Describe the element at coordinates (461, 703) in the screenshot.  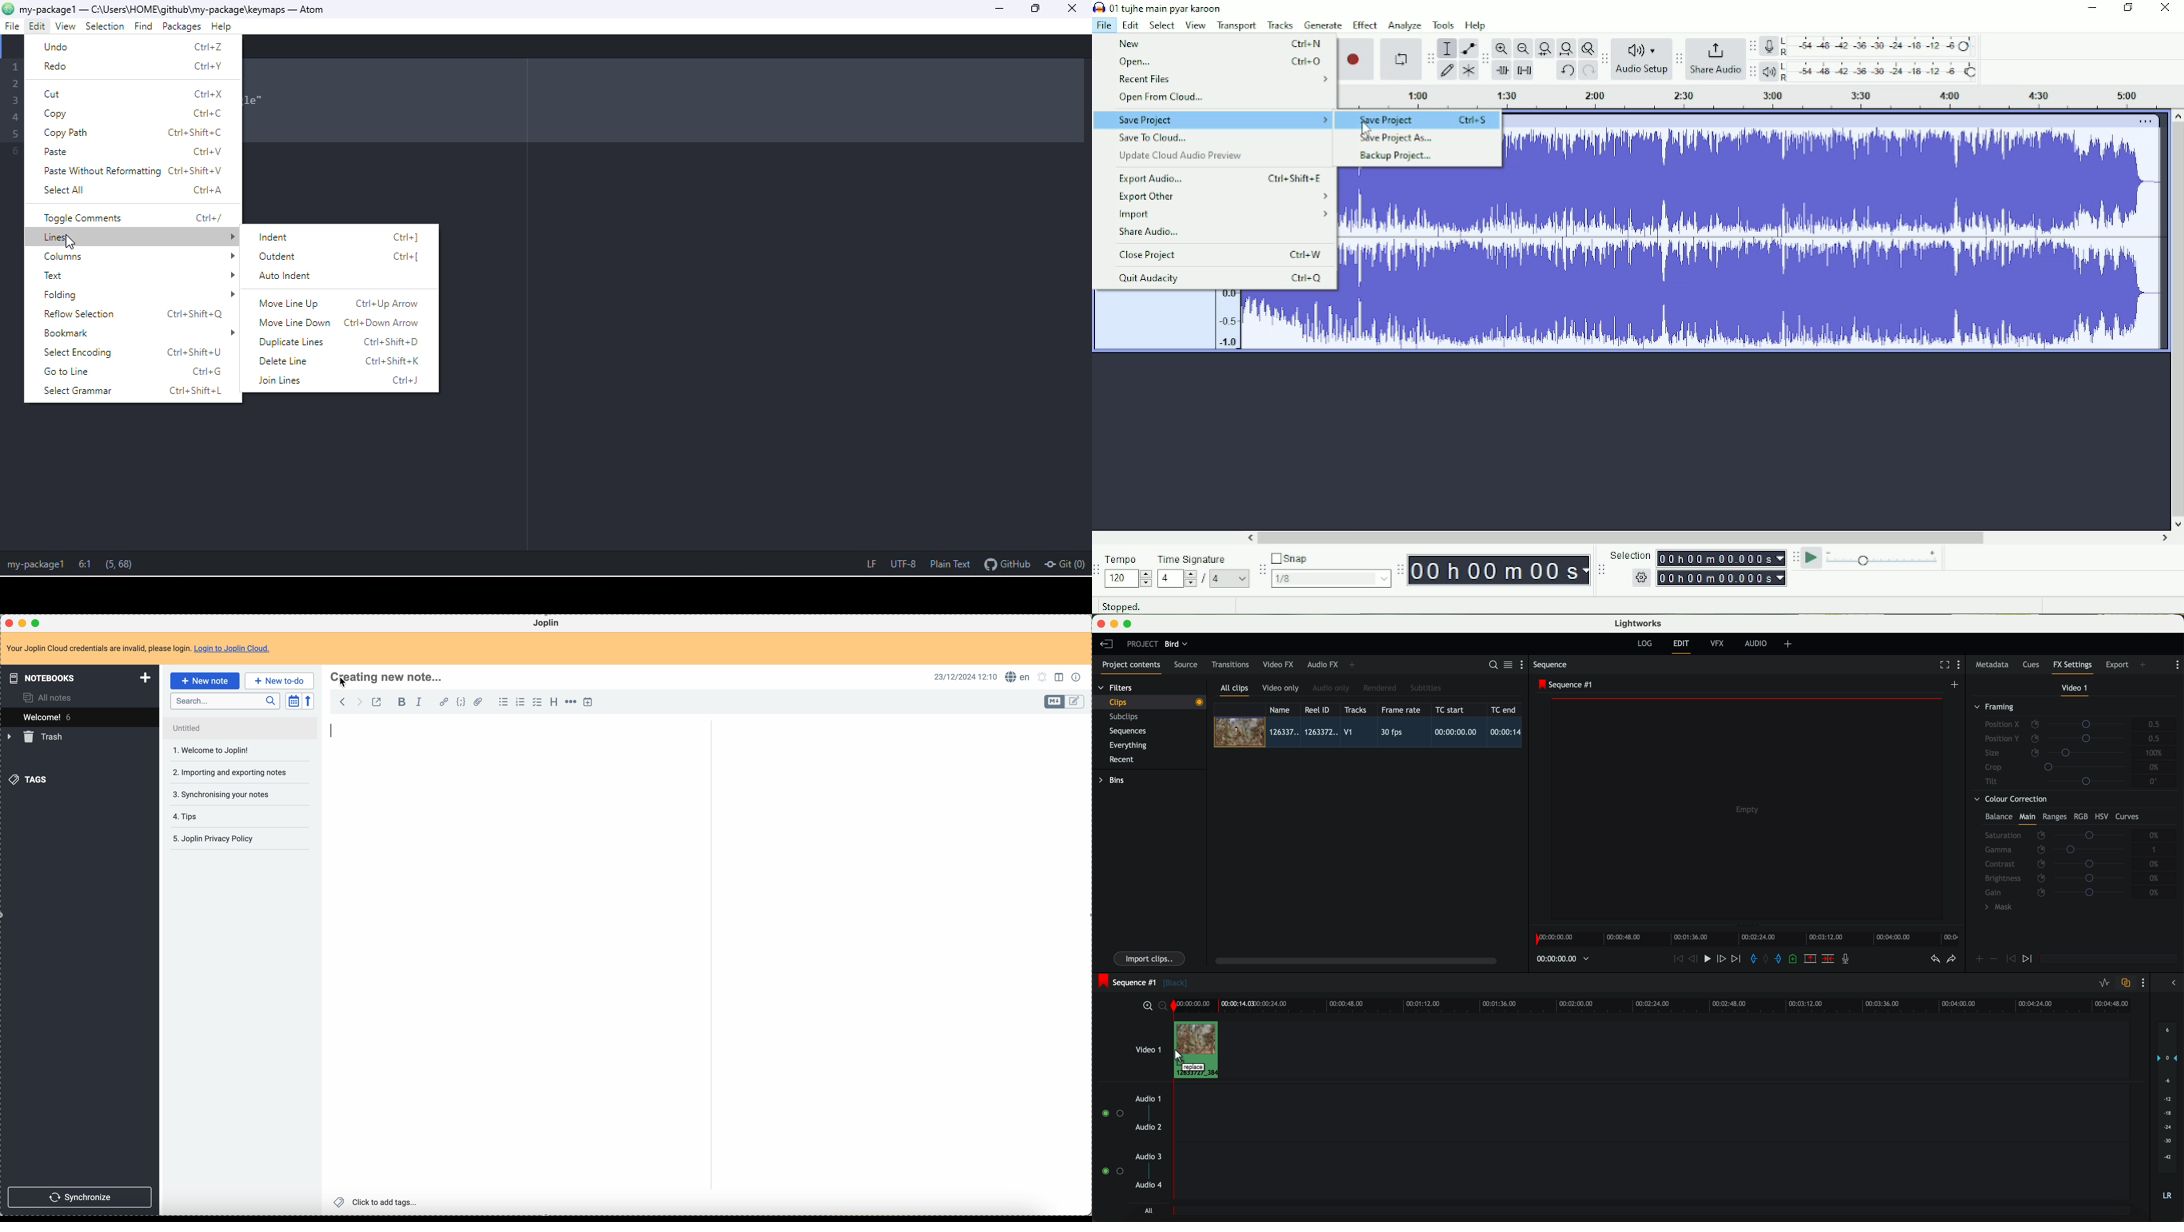
I see `code` at that location.